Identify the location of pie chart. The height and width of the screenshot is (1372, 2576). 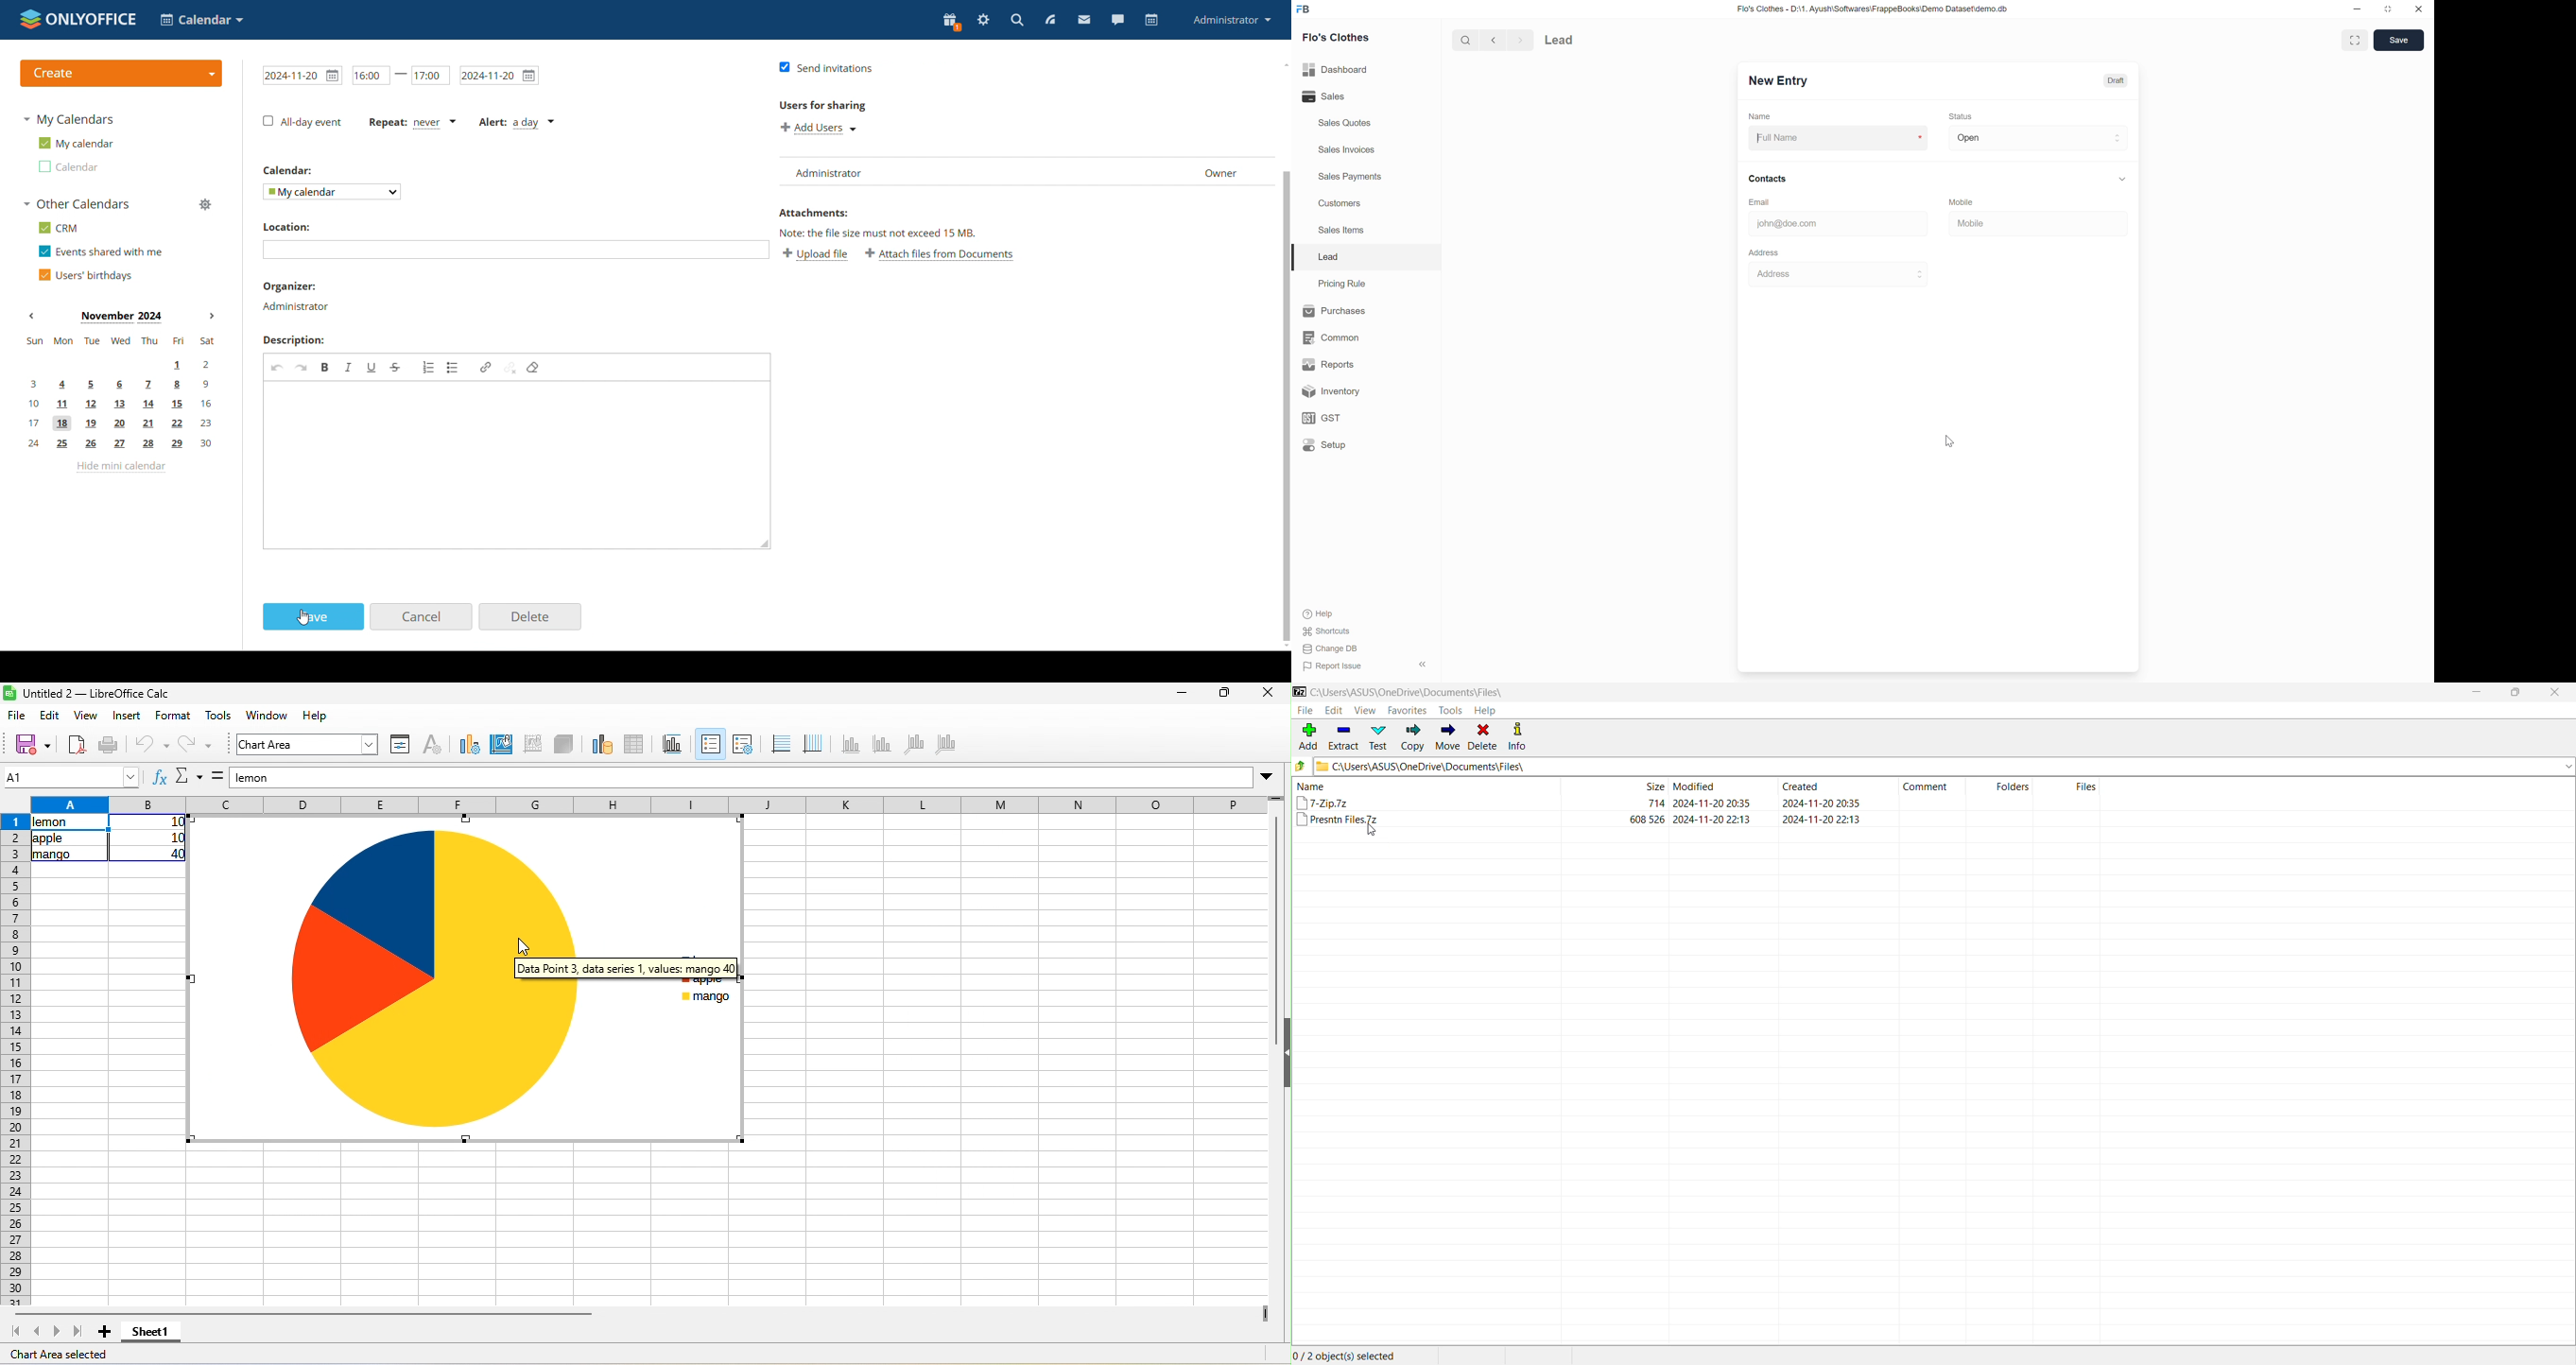
(430, 981).